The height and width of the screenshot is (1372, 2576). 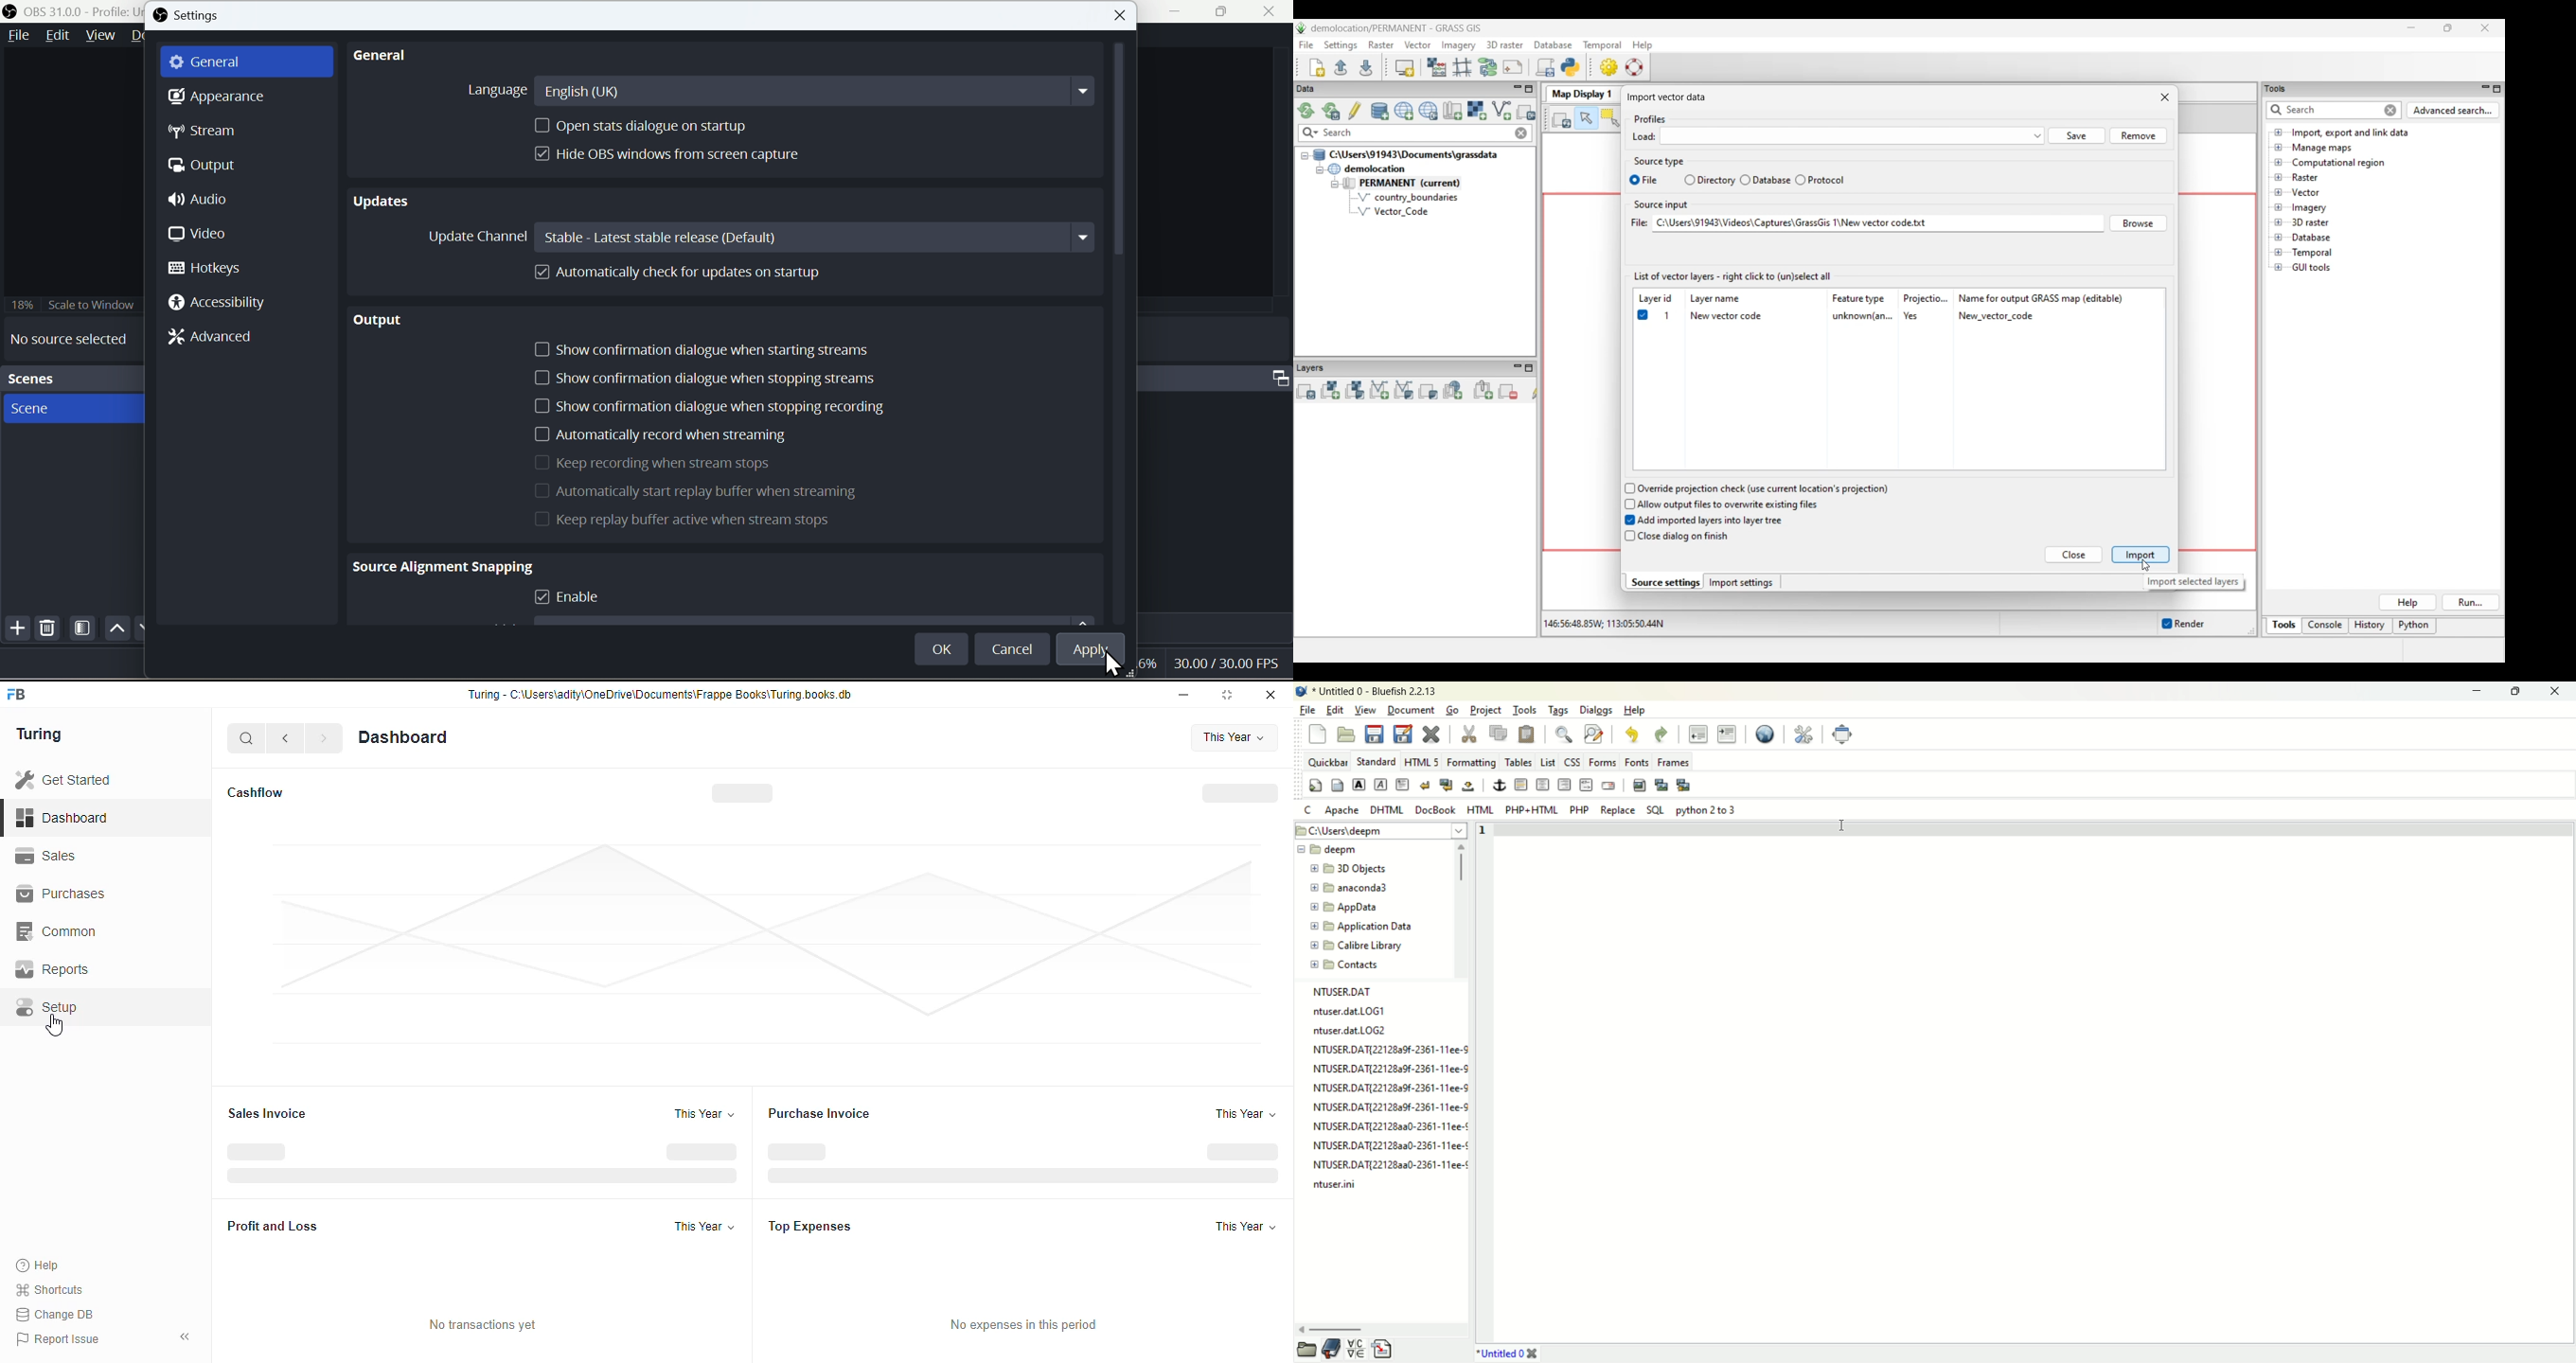 I want to click on Purchases, so click(x=94, y=893).